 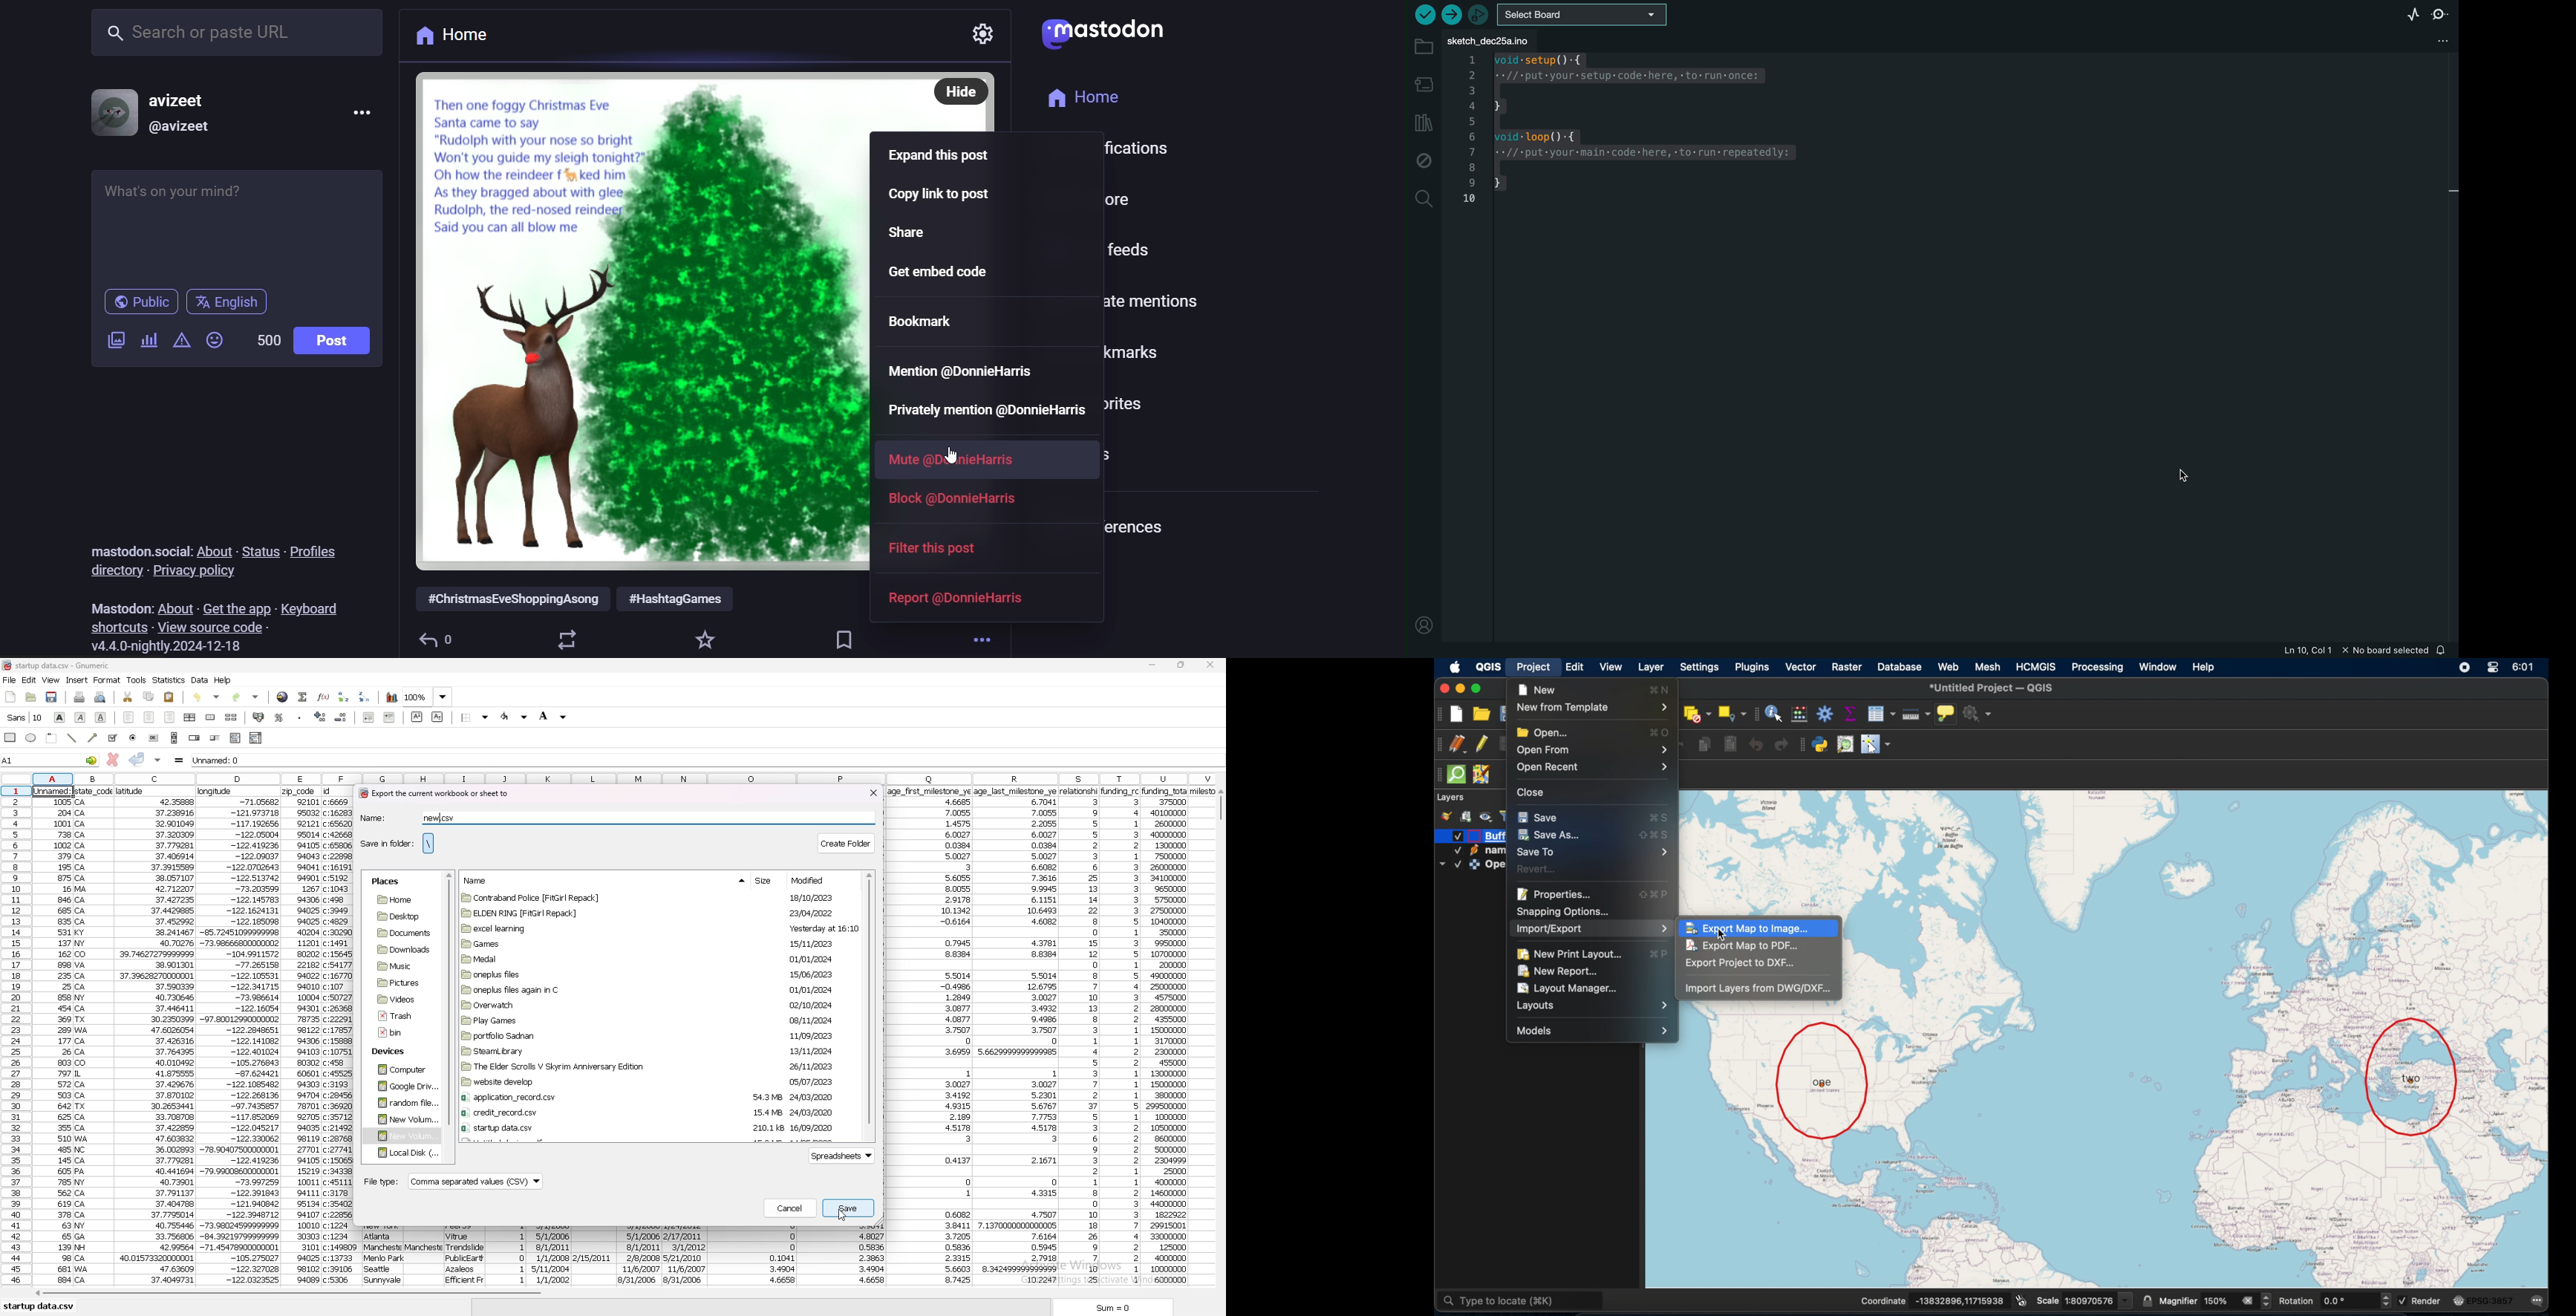 What do you see at coordinates (178, 340) in the screenshot?
I see `content warning` at bounding box center [178, 340].